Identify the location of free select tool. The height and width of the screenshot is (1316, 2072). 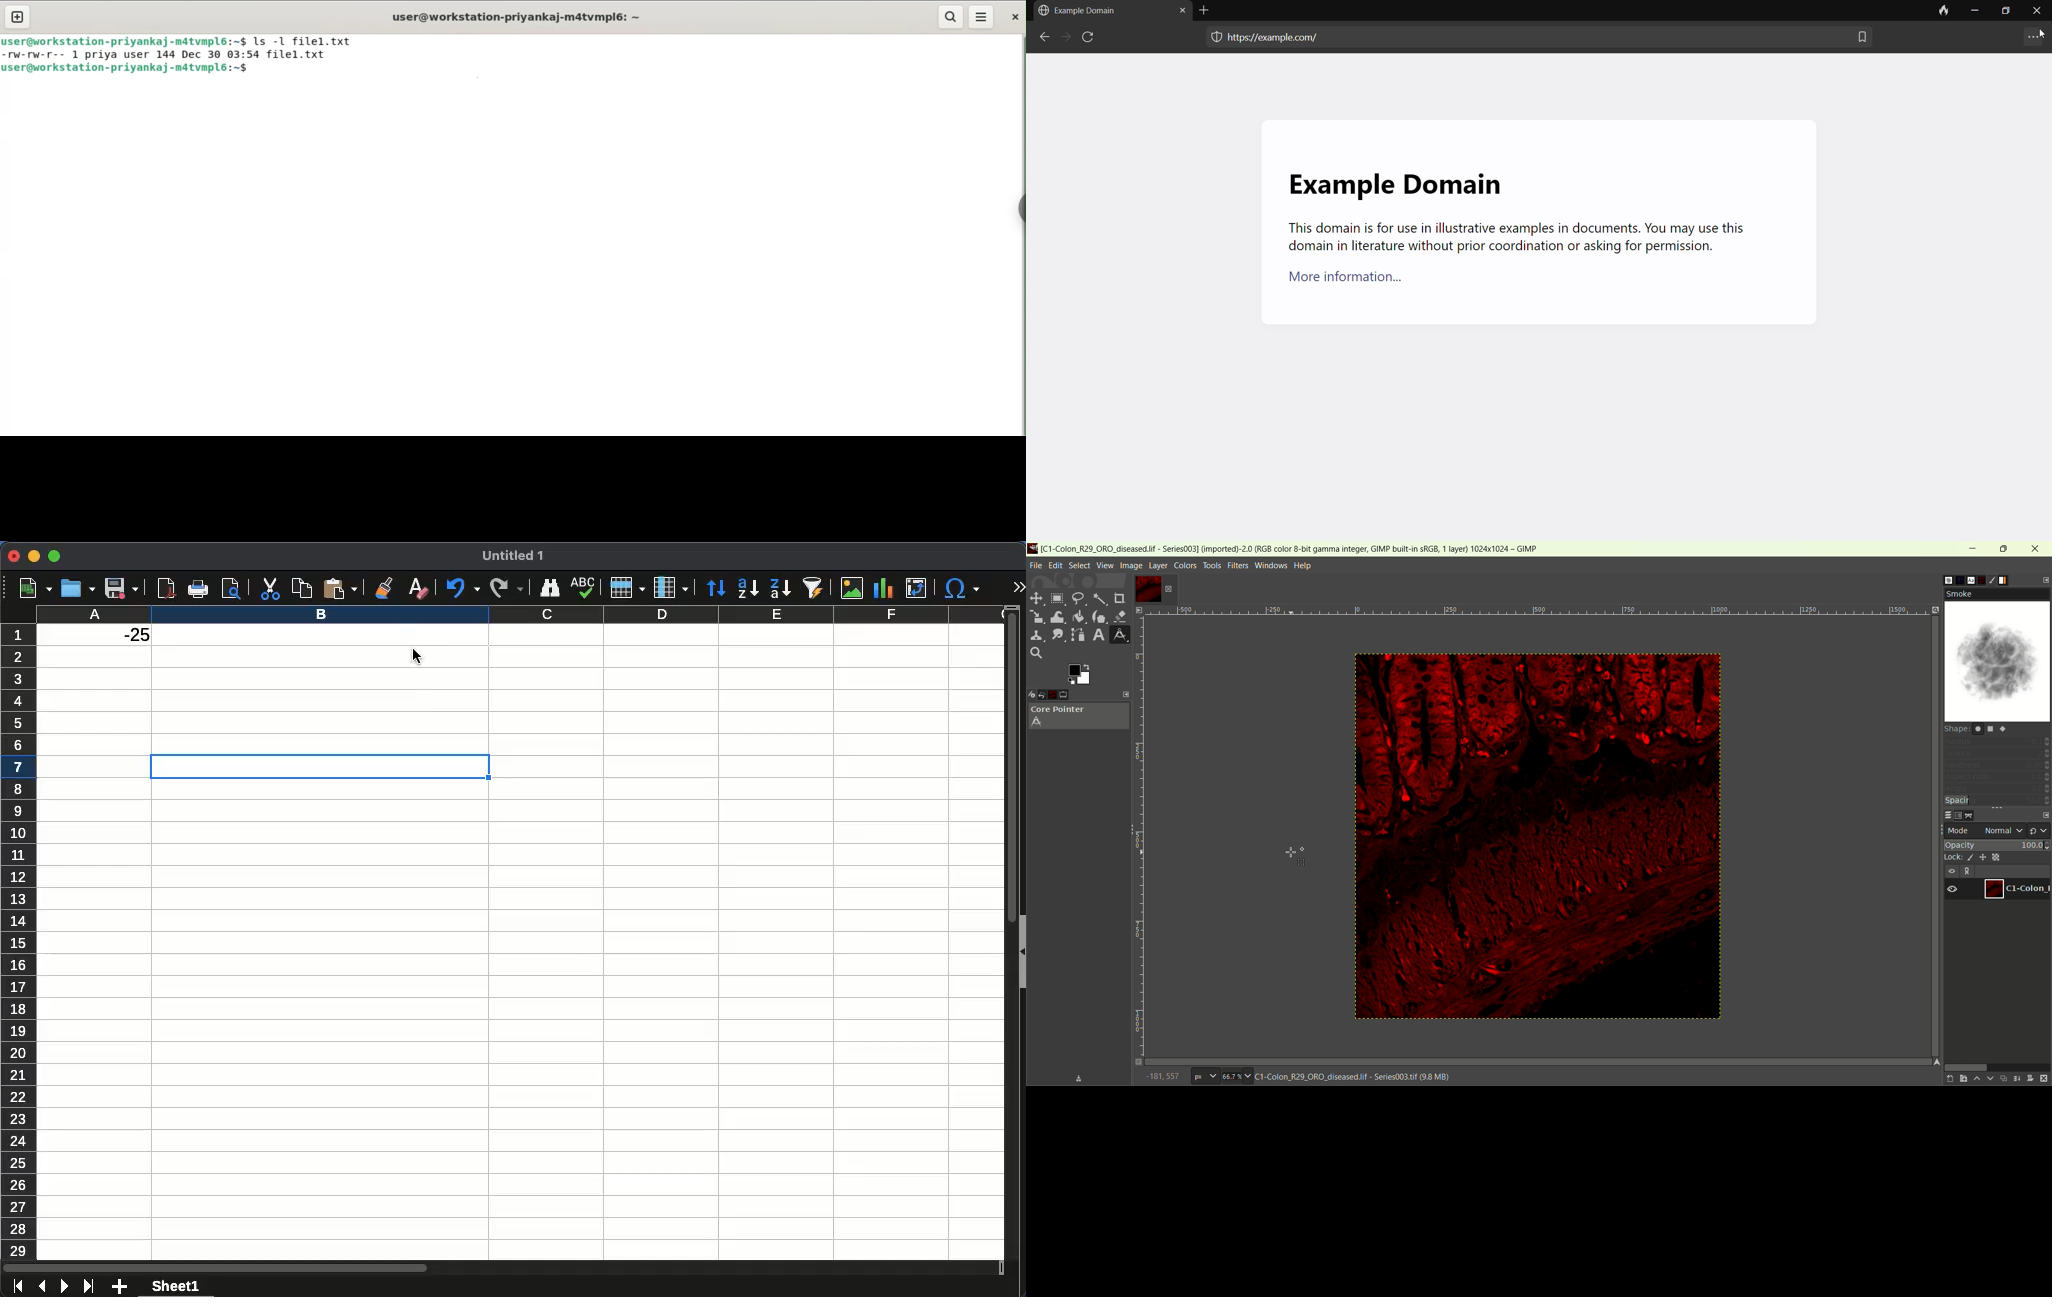
(1078, 599).